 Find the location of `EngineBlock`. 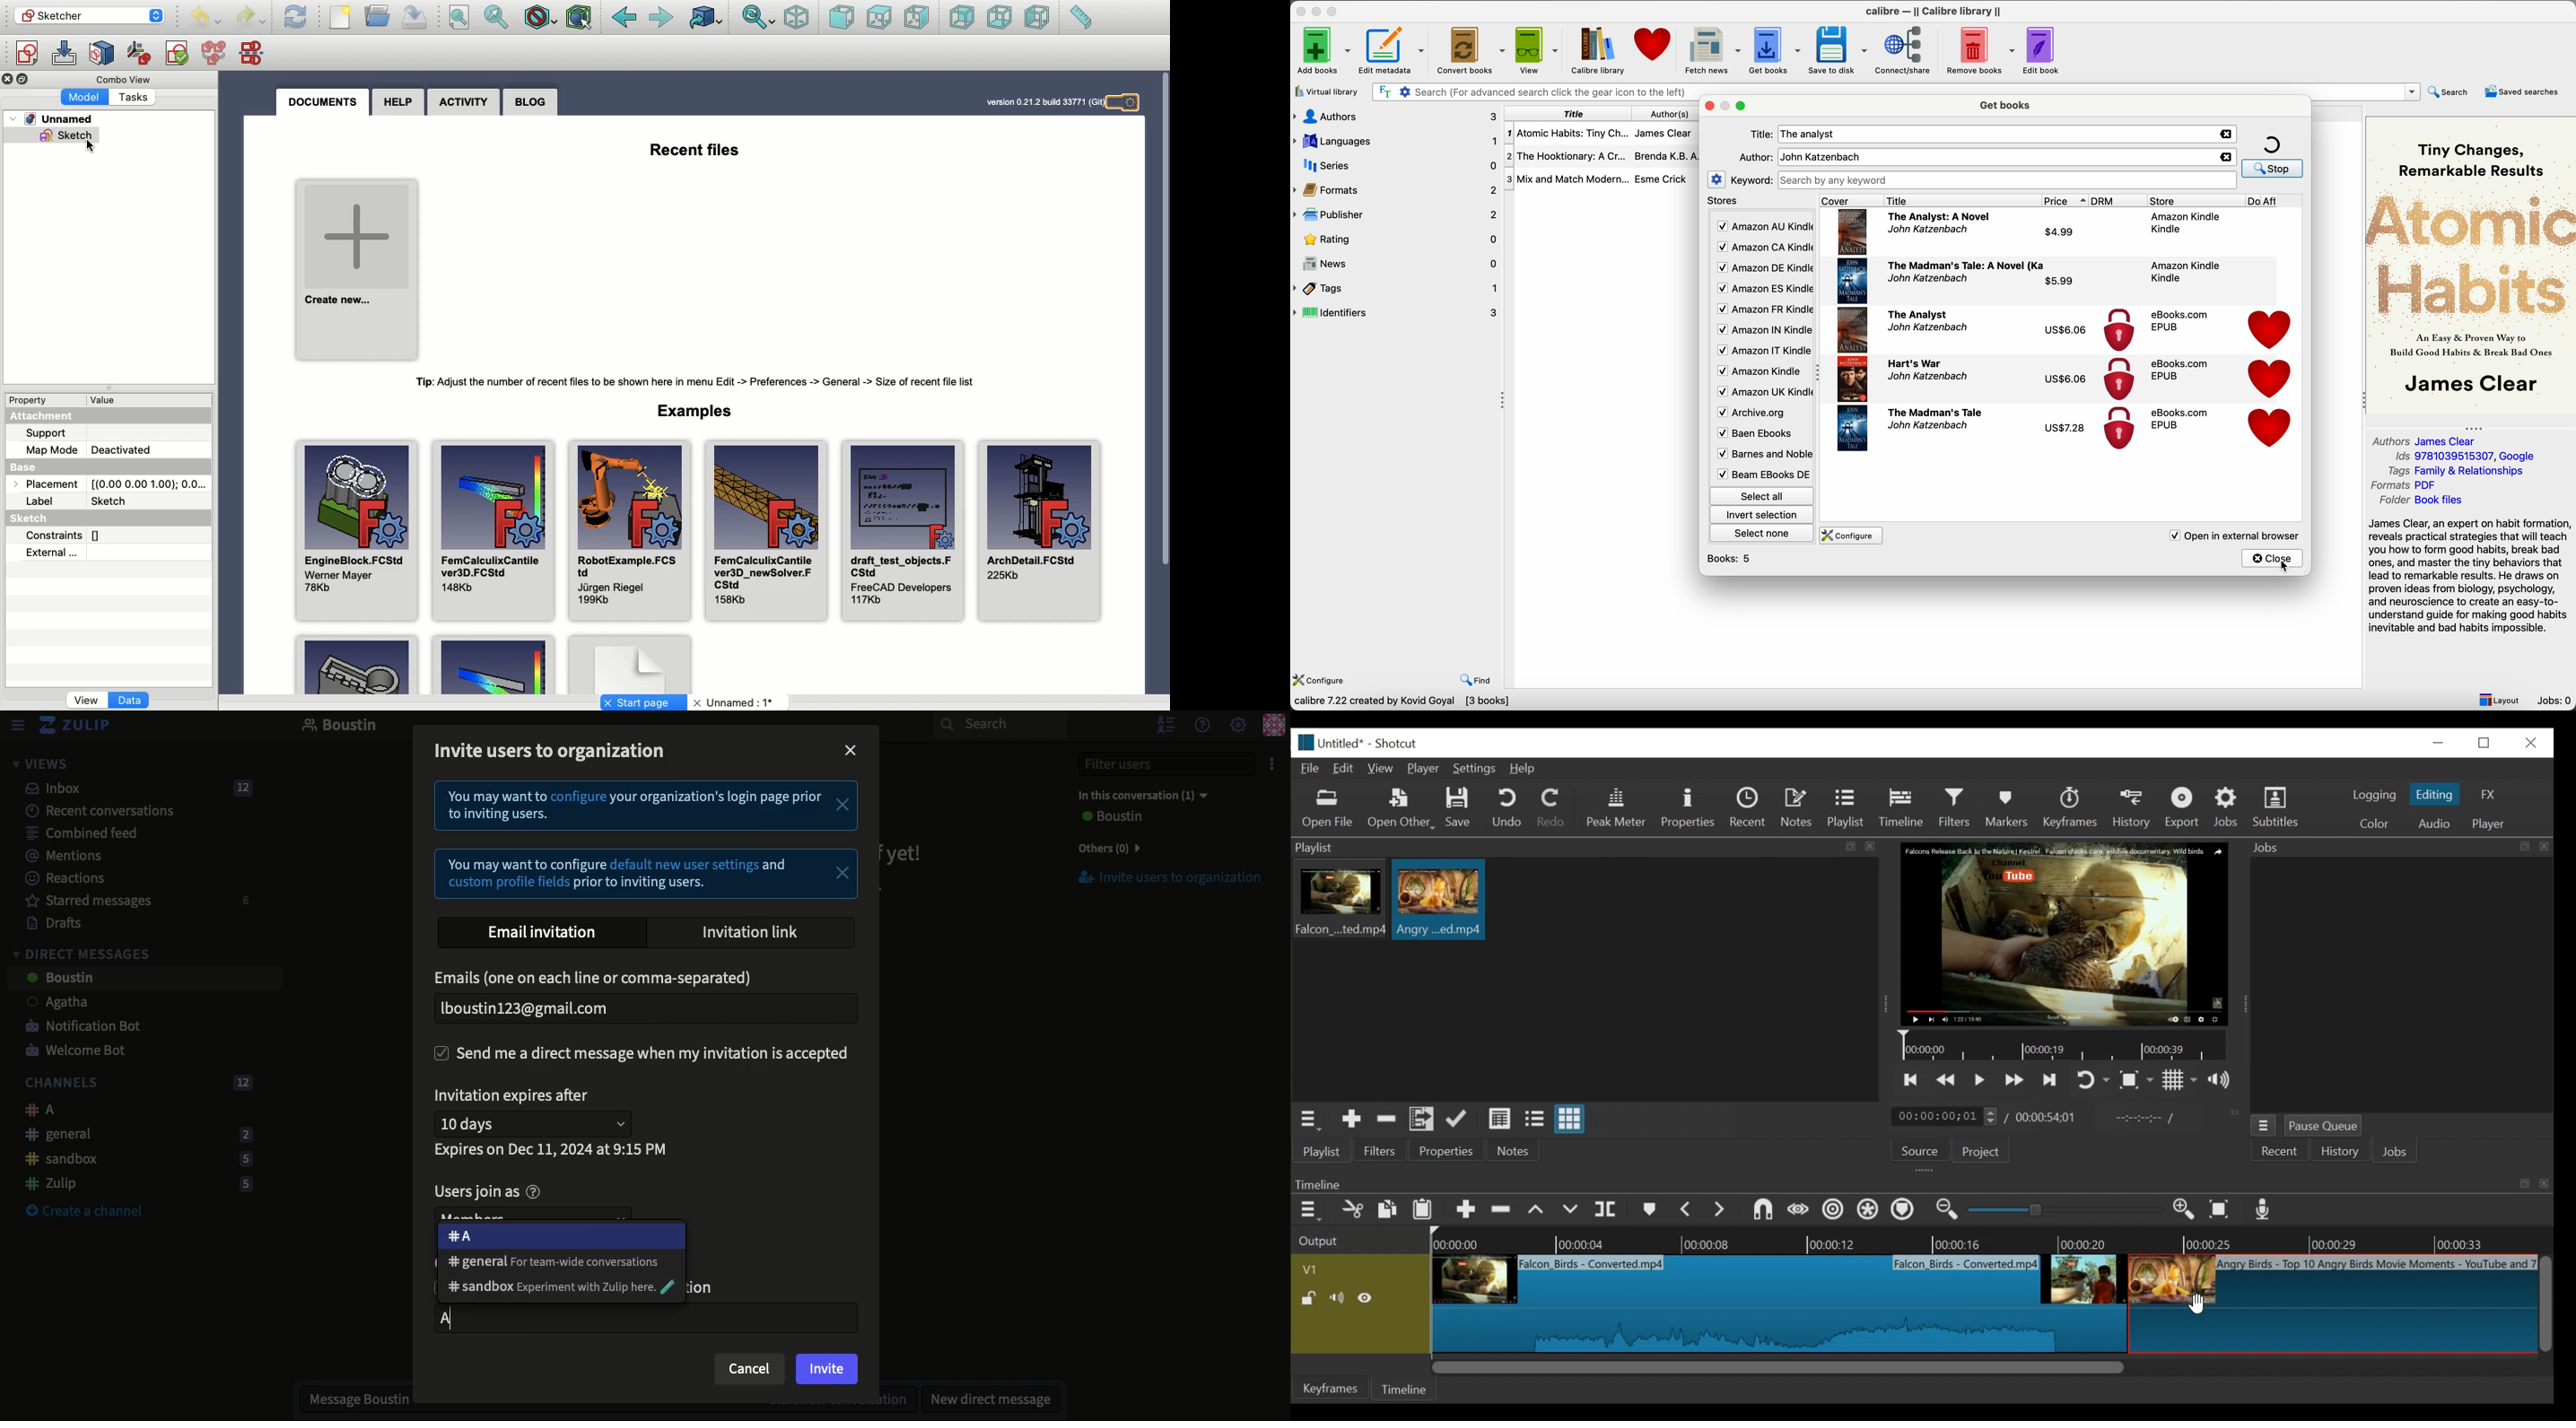

EngineBlock is located at coordinates (355, 524).